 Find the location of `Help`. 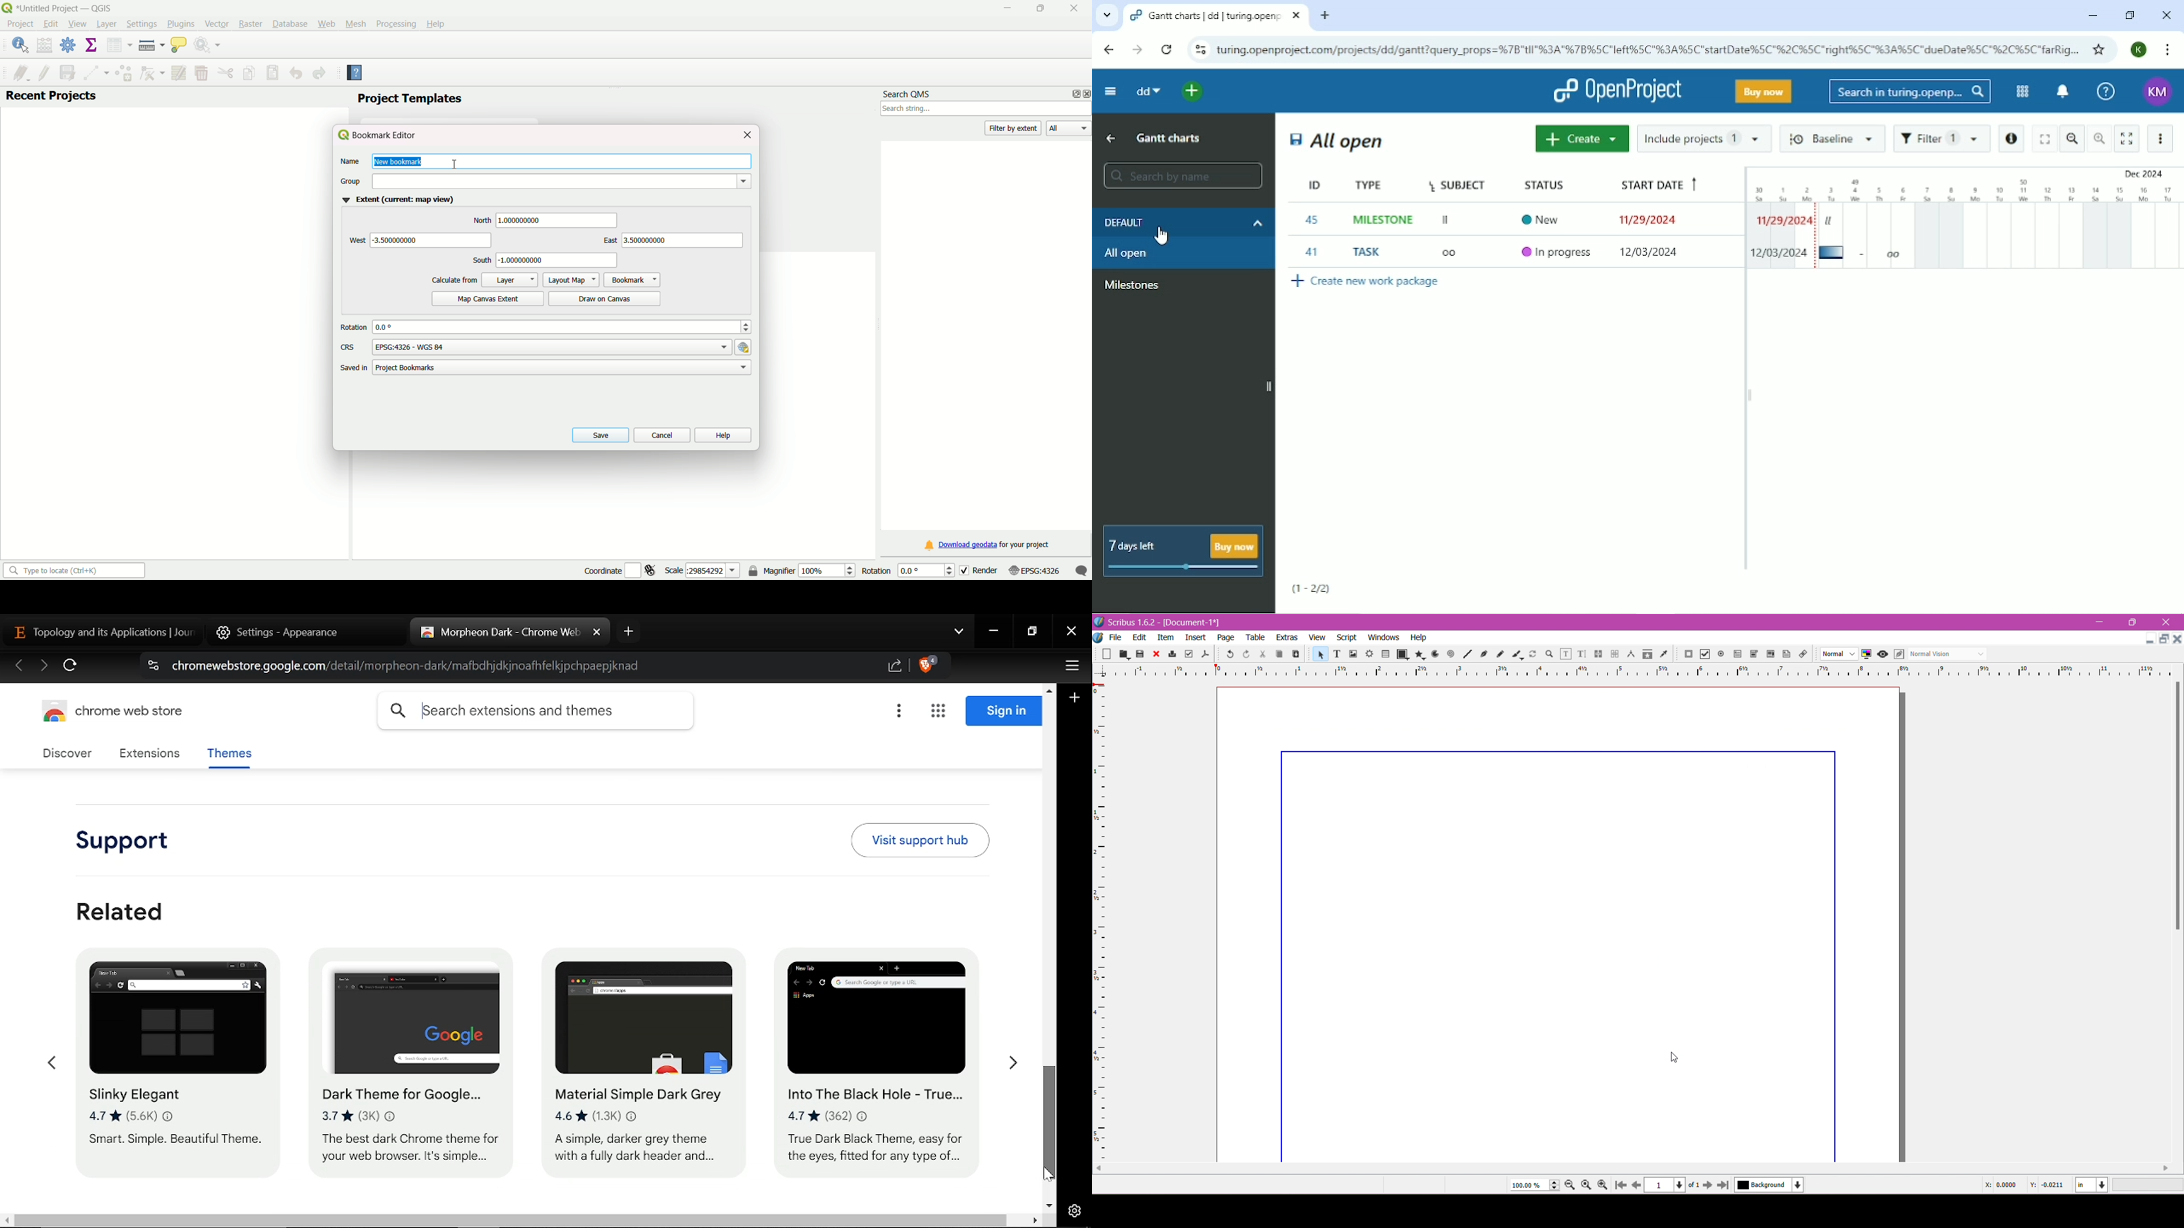

Help is located at coordinates (2107, 91).